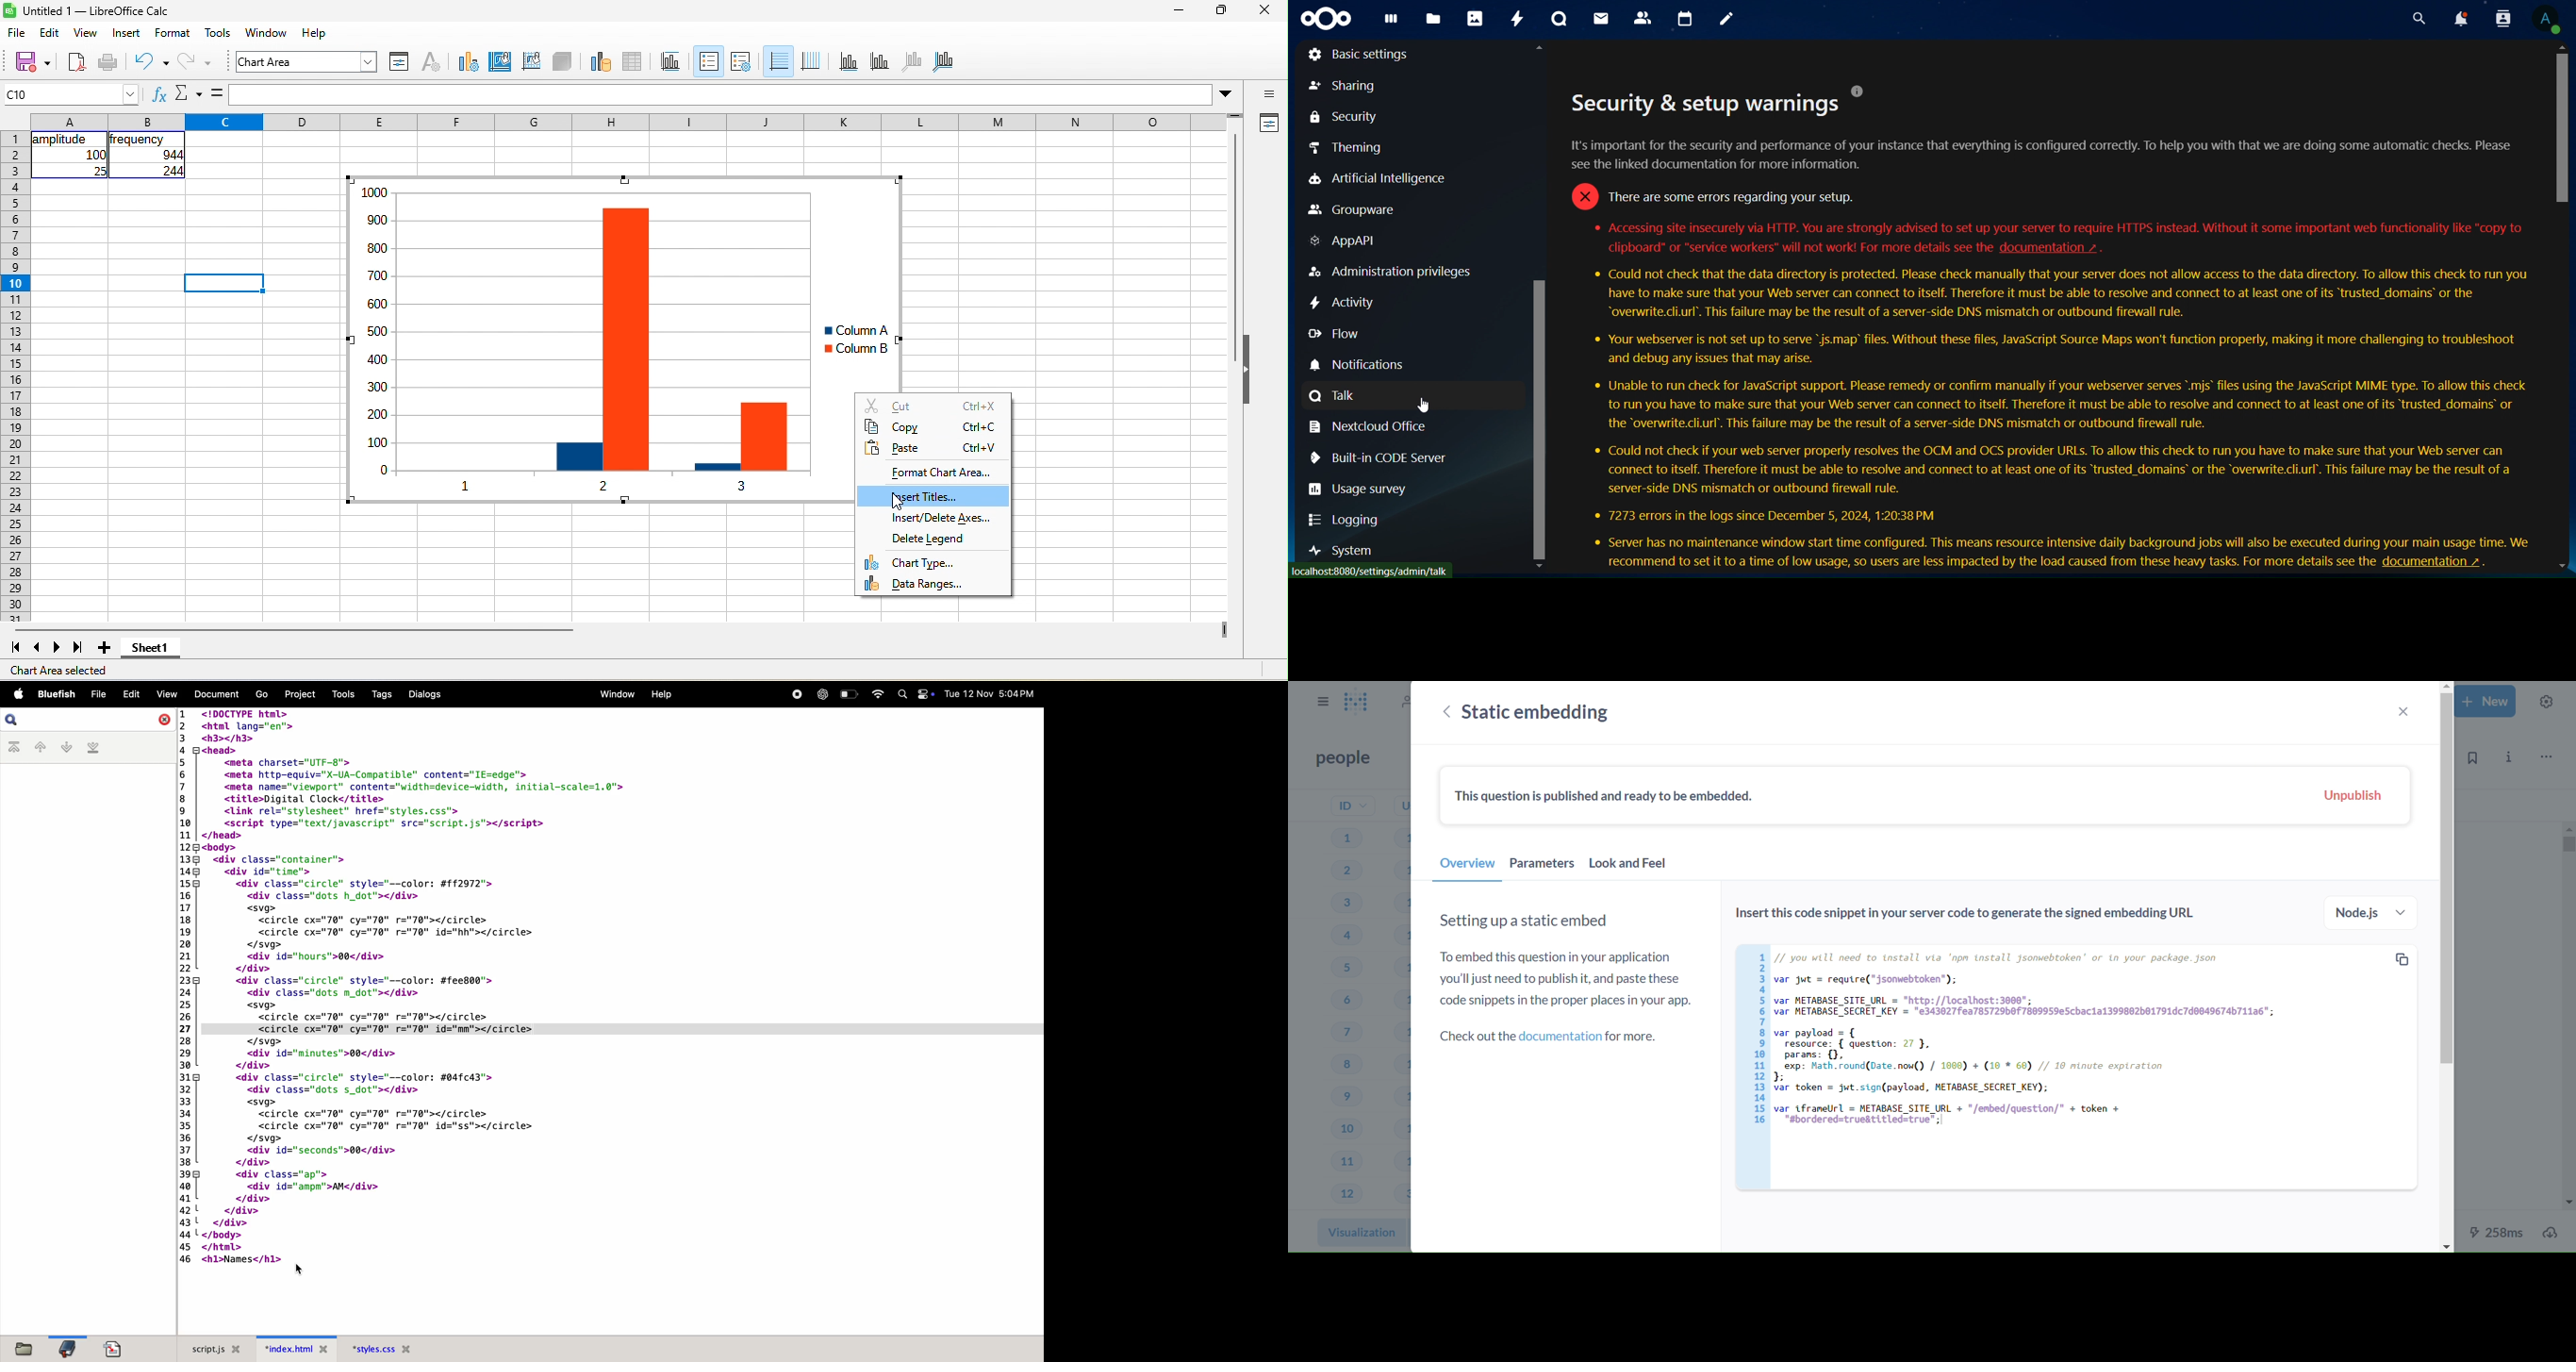 The height and width of the screenshot is (1372, 2576). I want to click on delete legend, so click(933, 540).